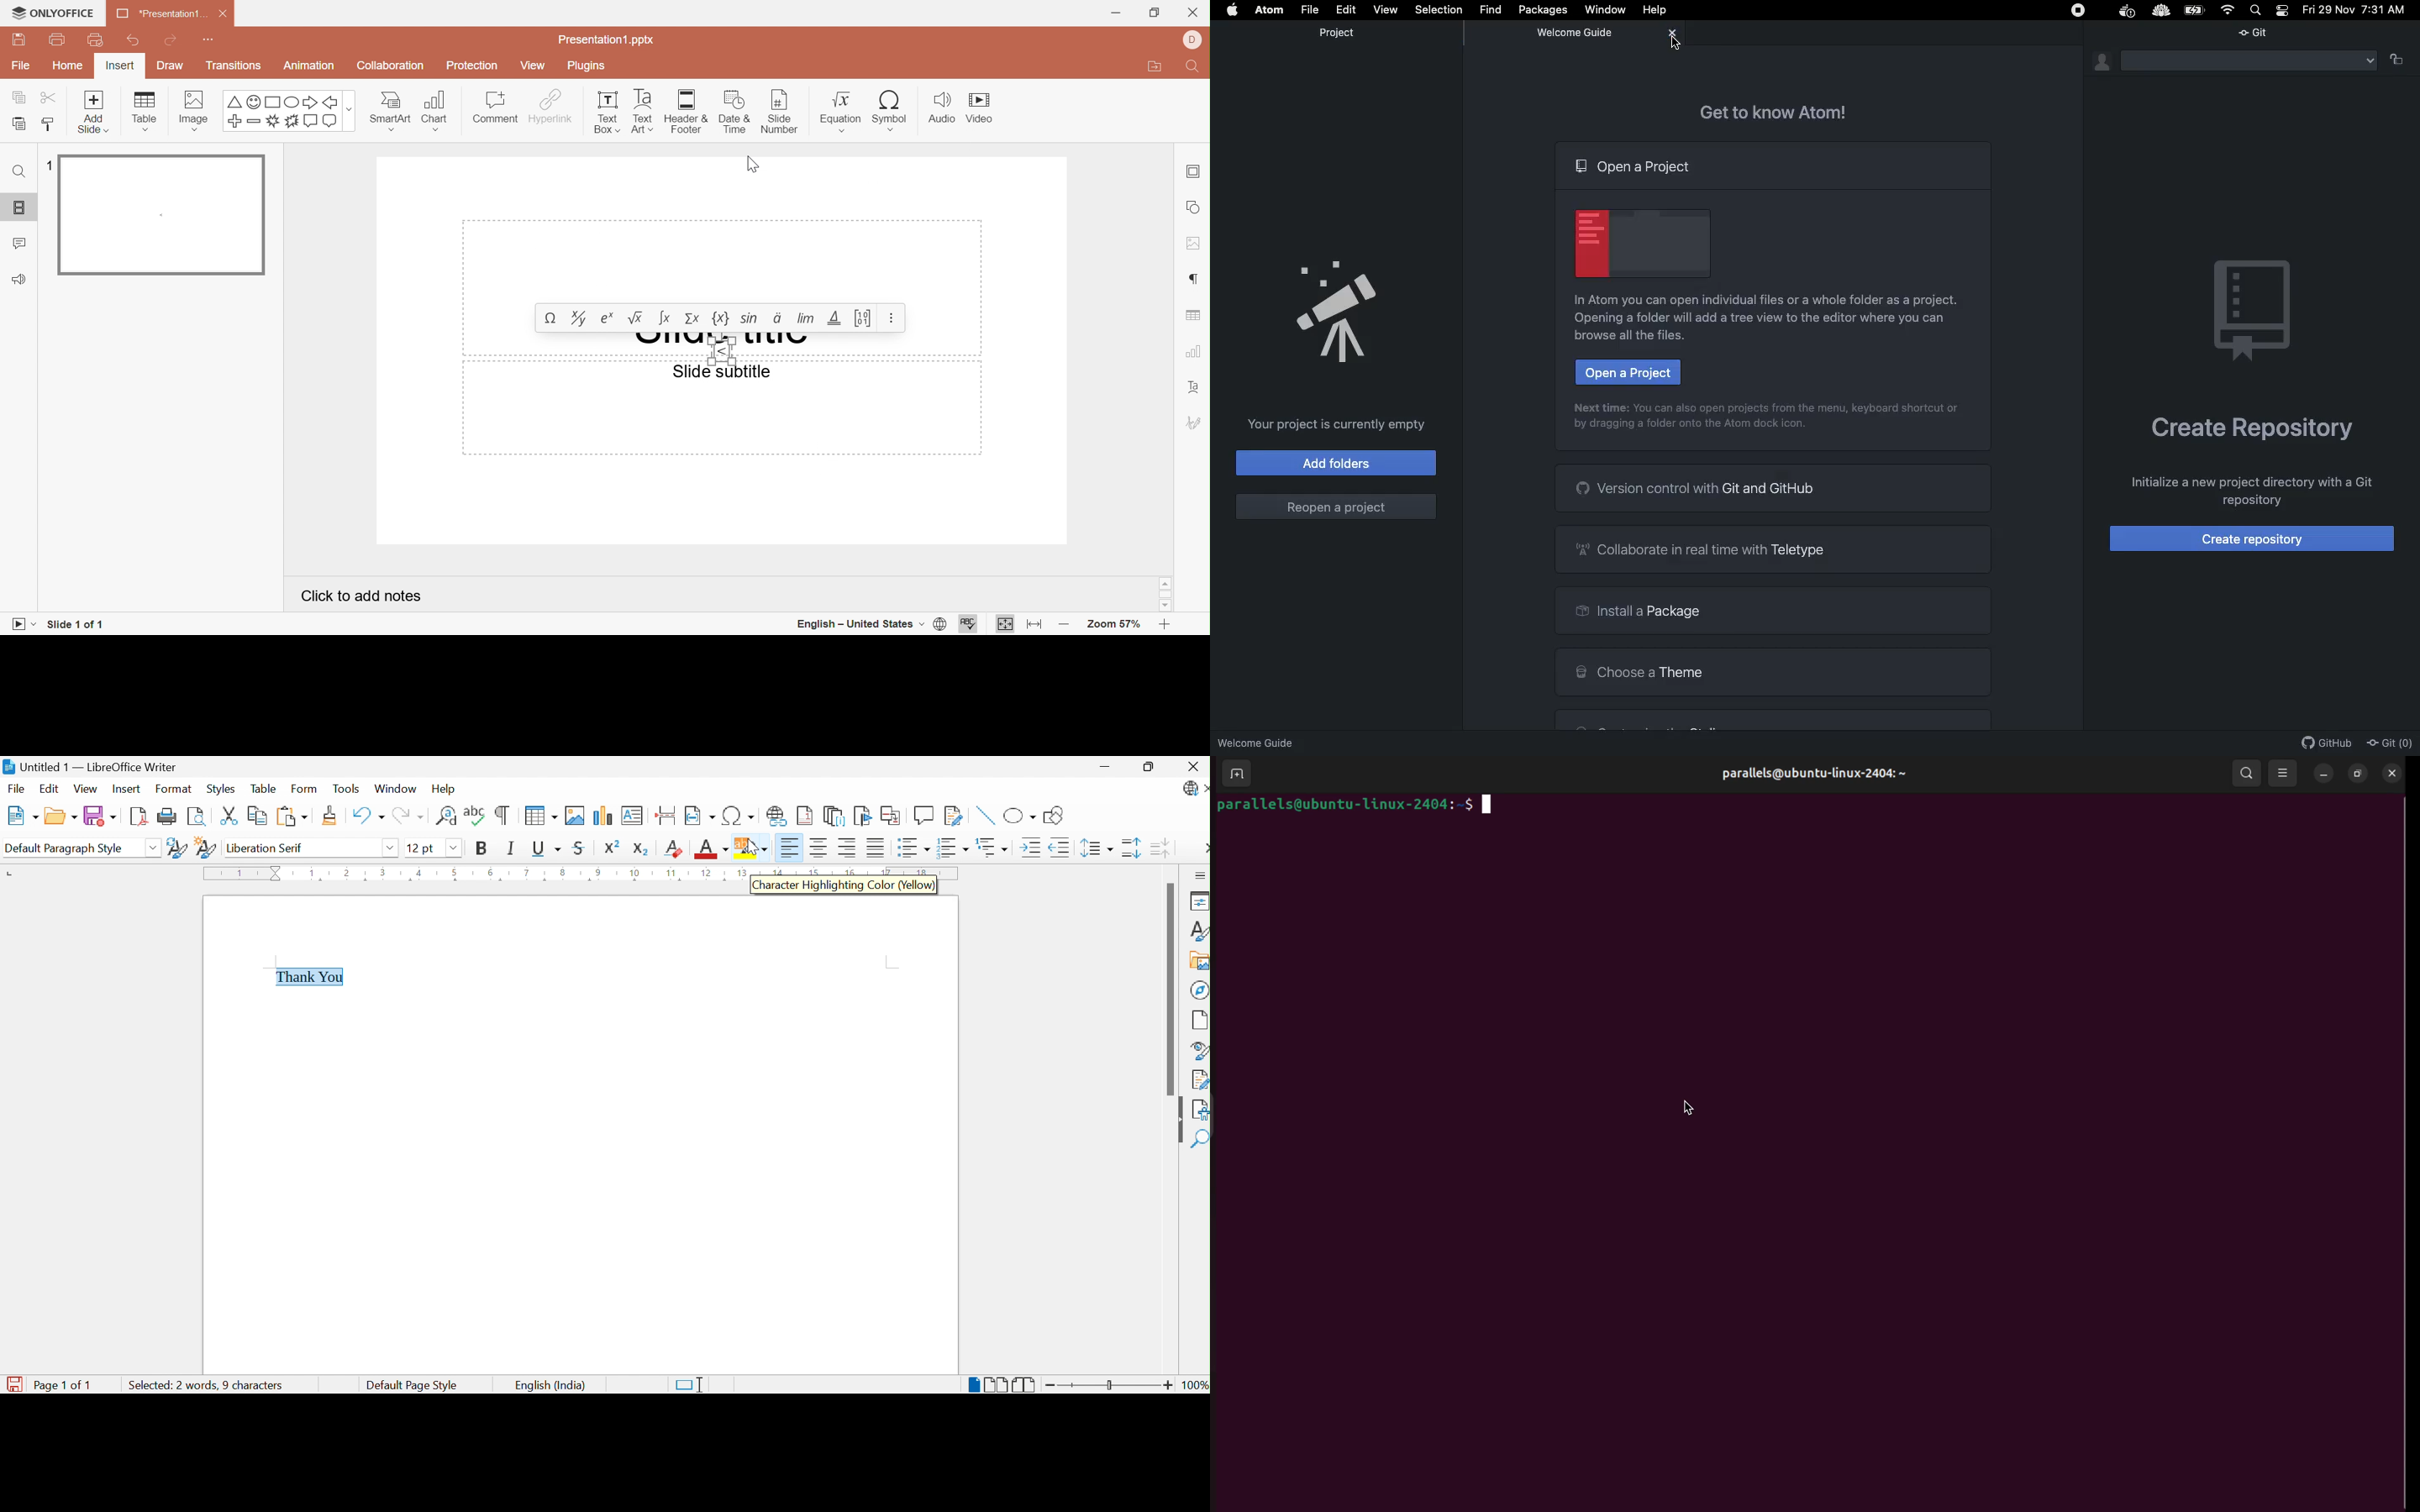 The height and width of the screenshot is (1512, 2436). I want to click on Equation settings, so click(893, 318).